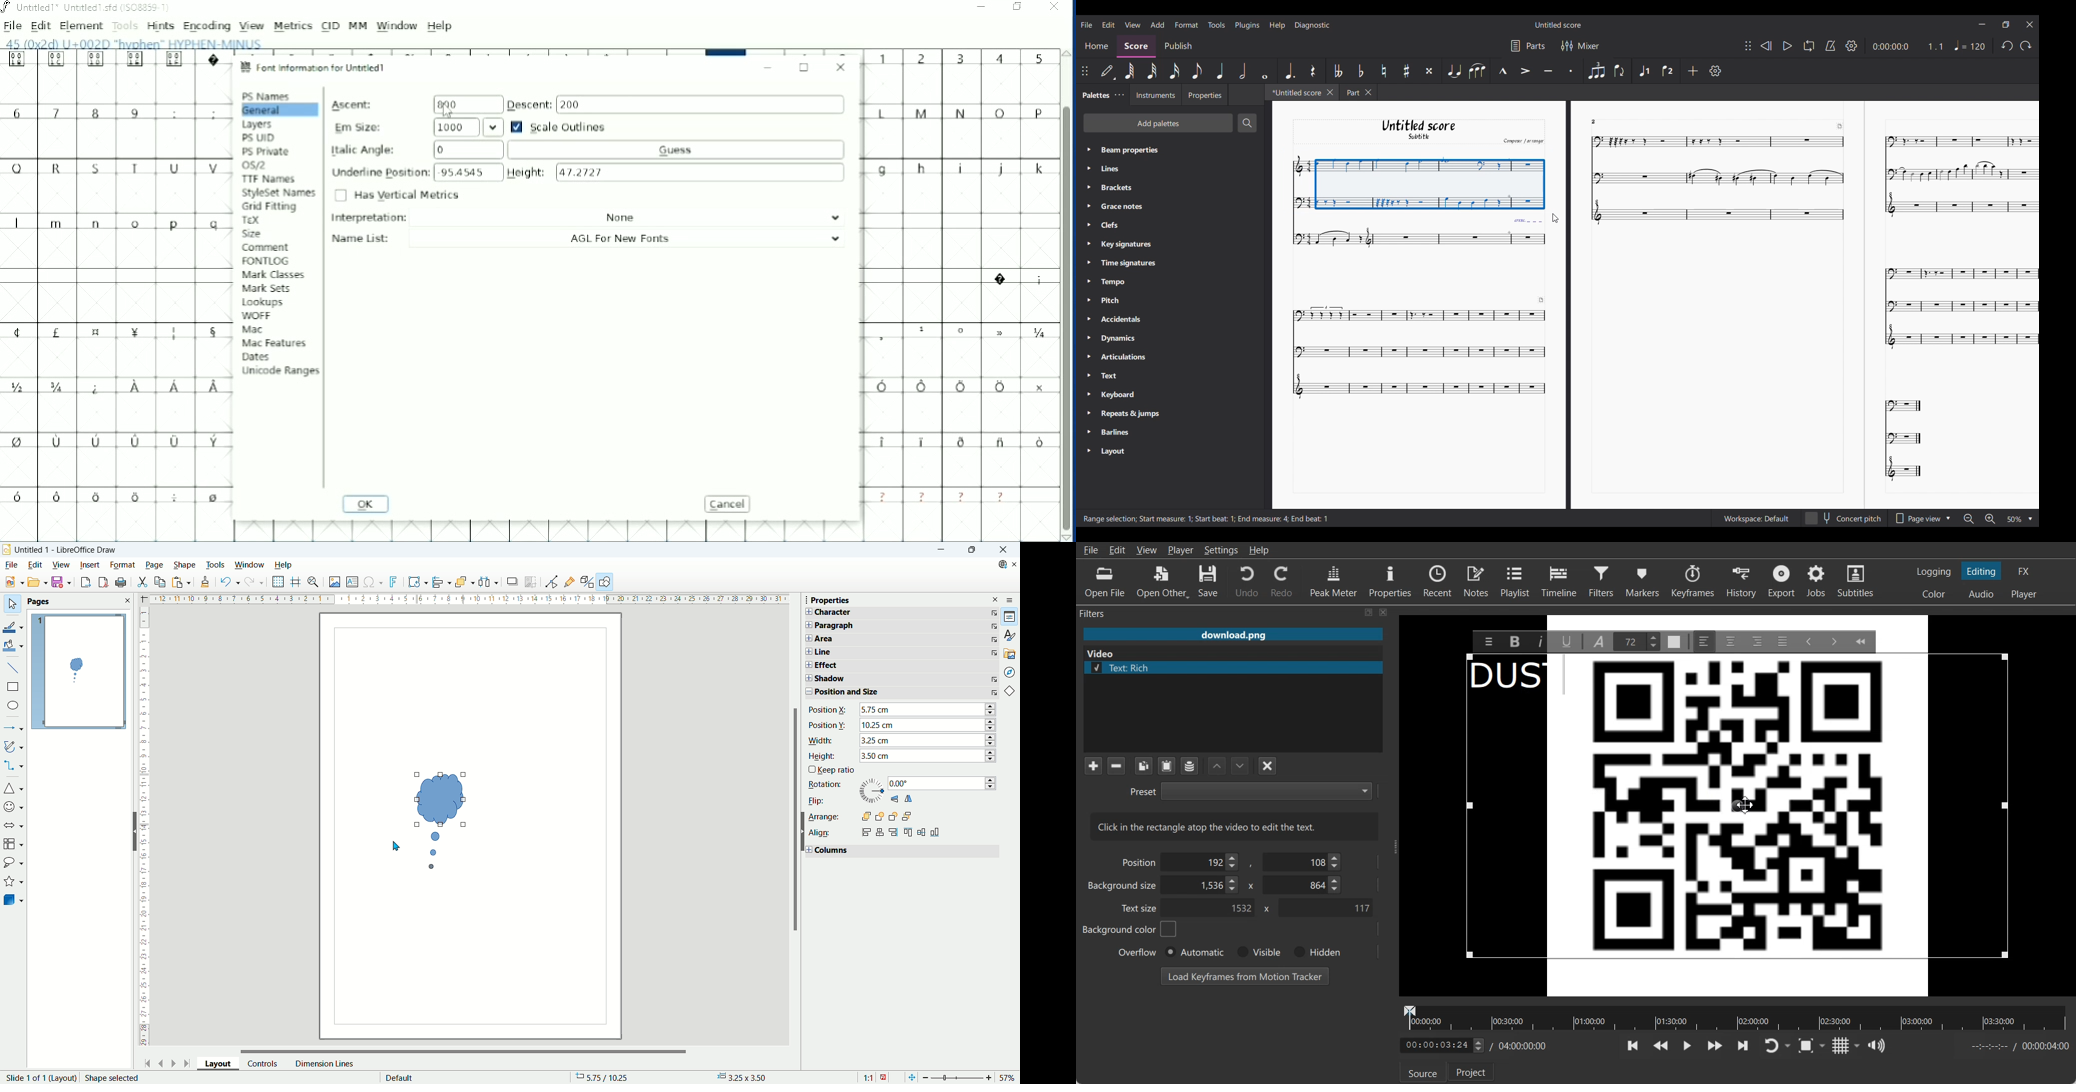 Image resolution: width=2100 pixels, height=1092 pixels. Describe the element at coordinates (1085, 71) in the screenshot. I see `Change position` at that location.